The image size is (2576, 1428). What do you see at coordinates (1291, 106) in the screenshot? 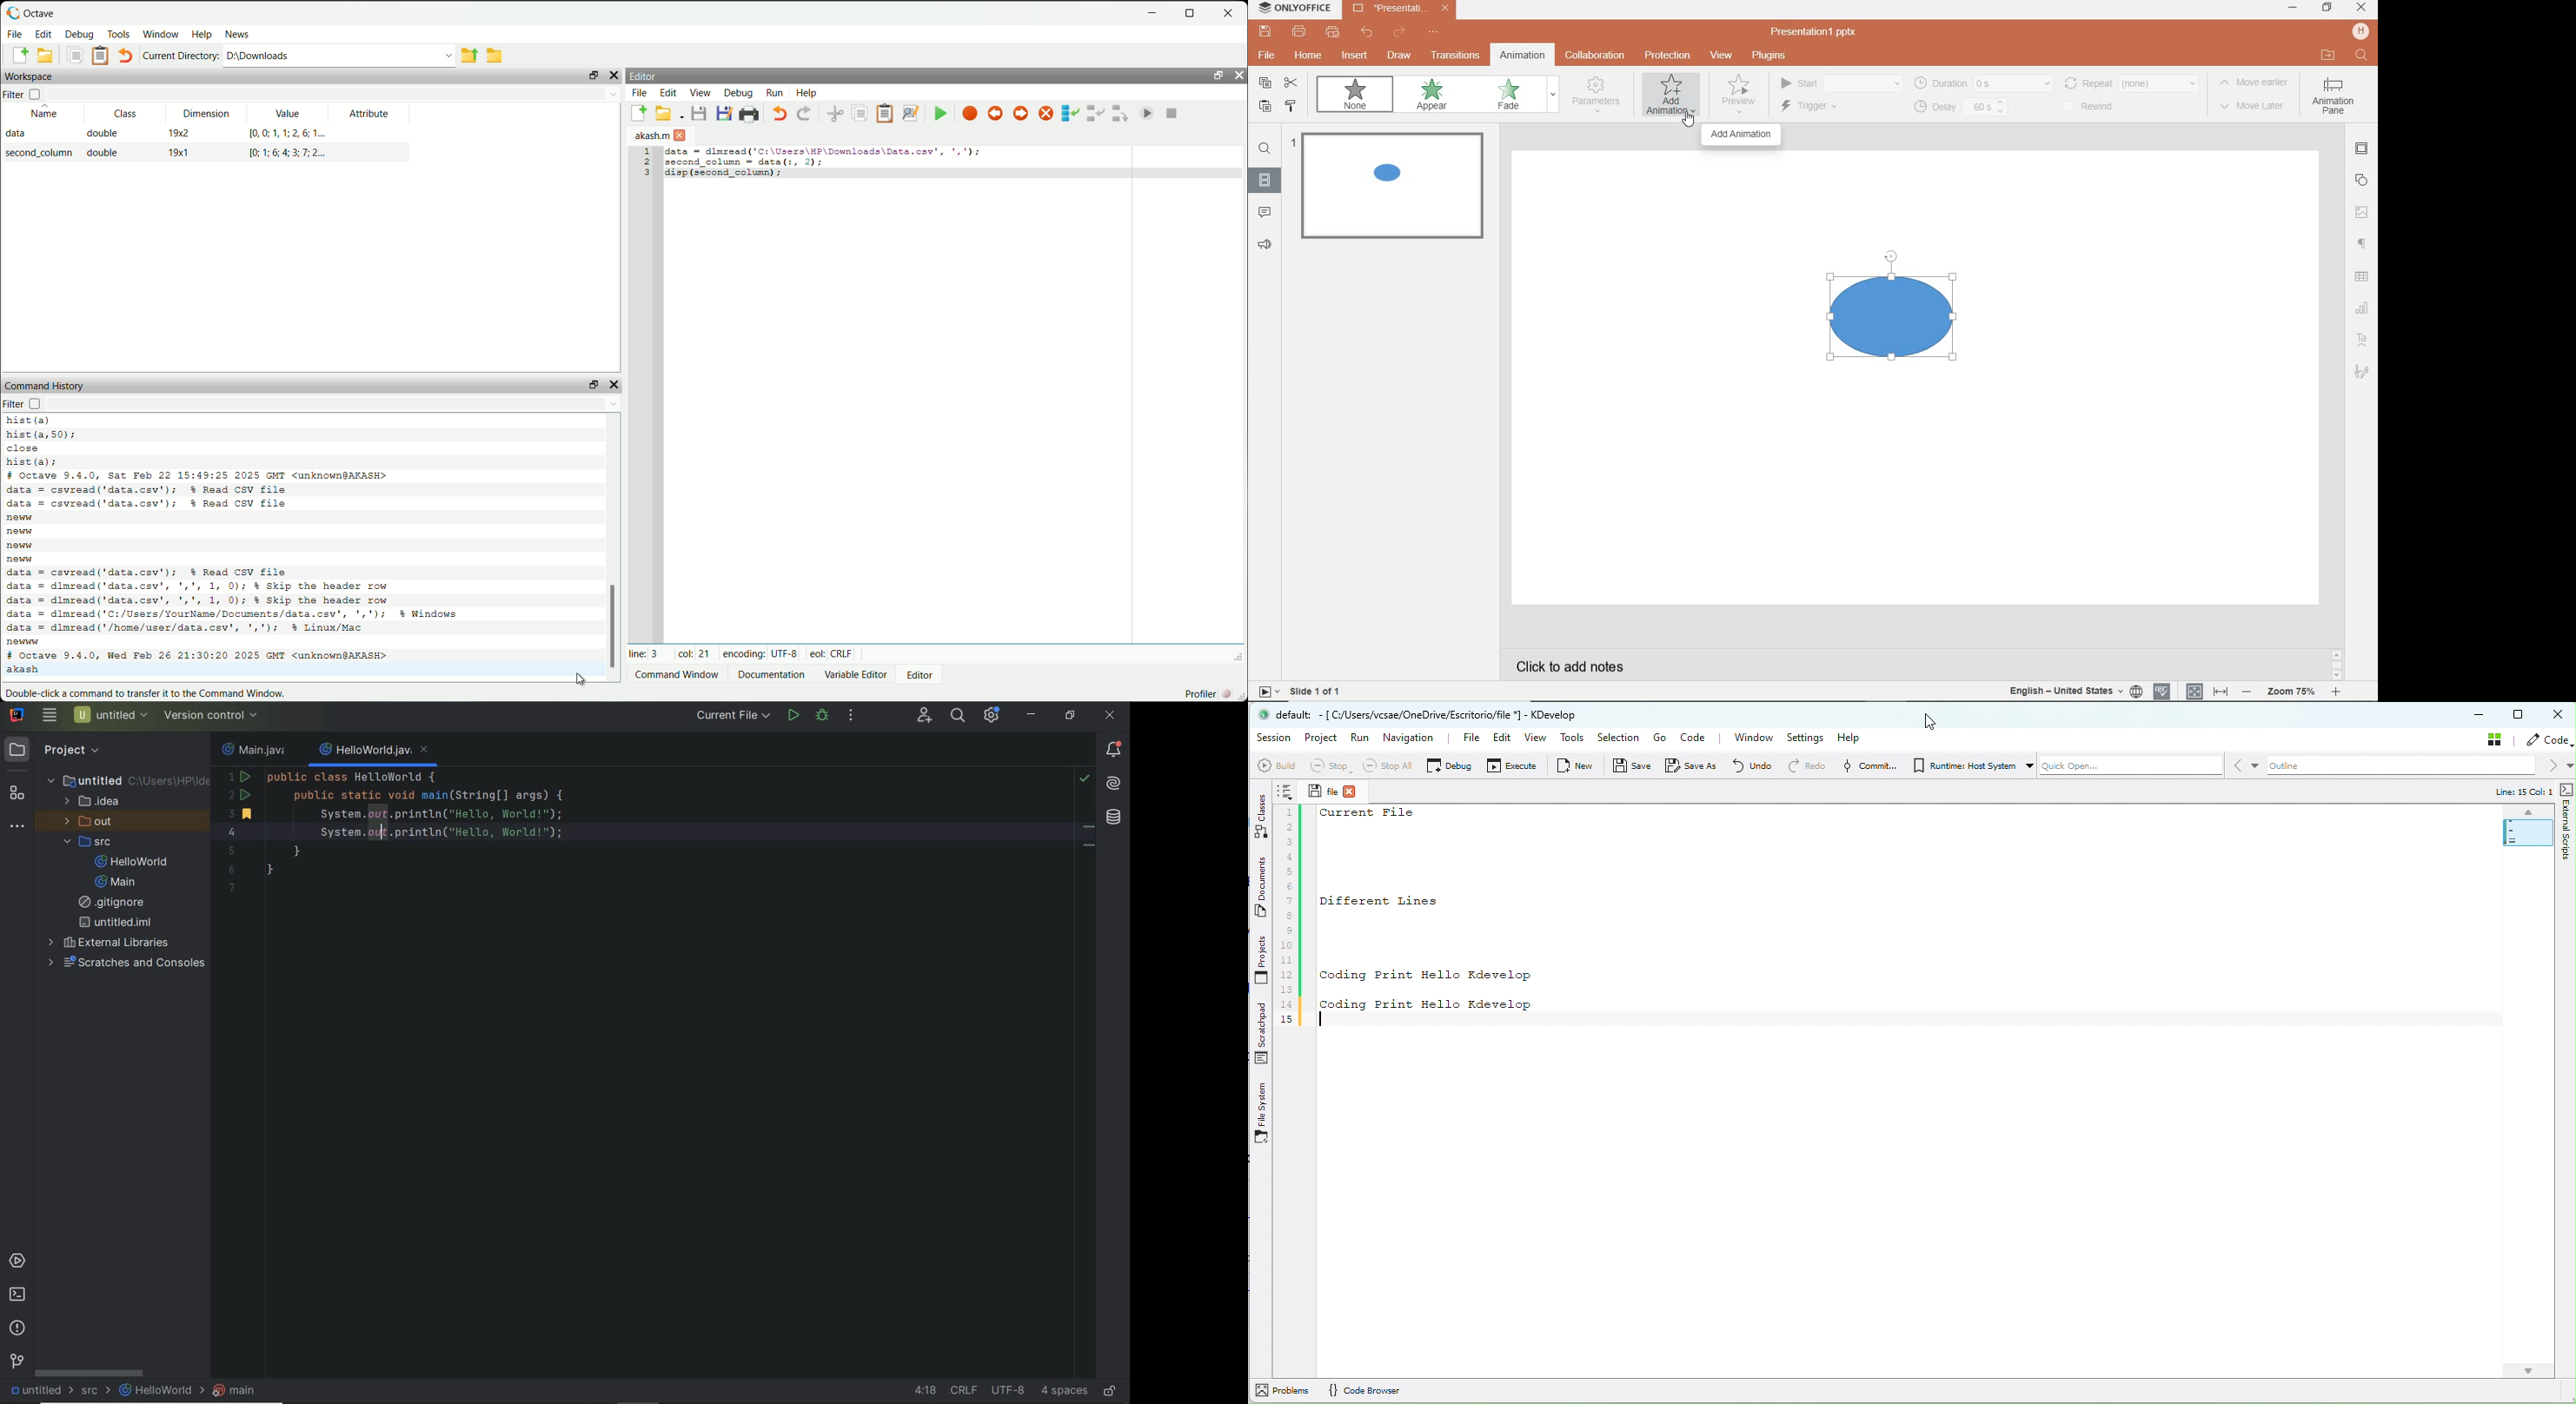
I see `COPY STYLE` at bounding box center [1291, 106].